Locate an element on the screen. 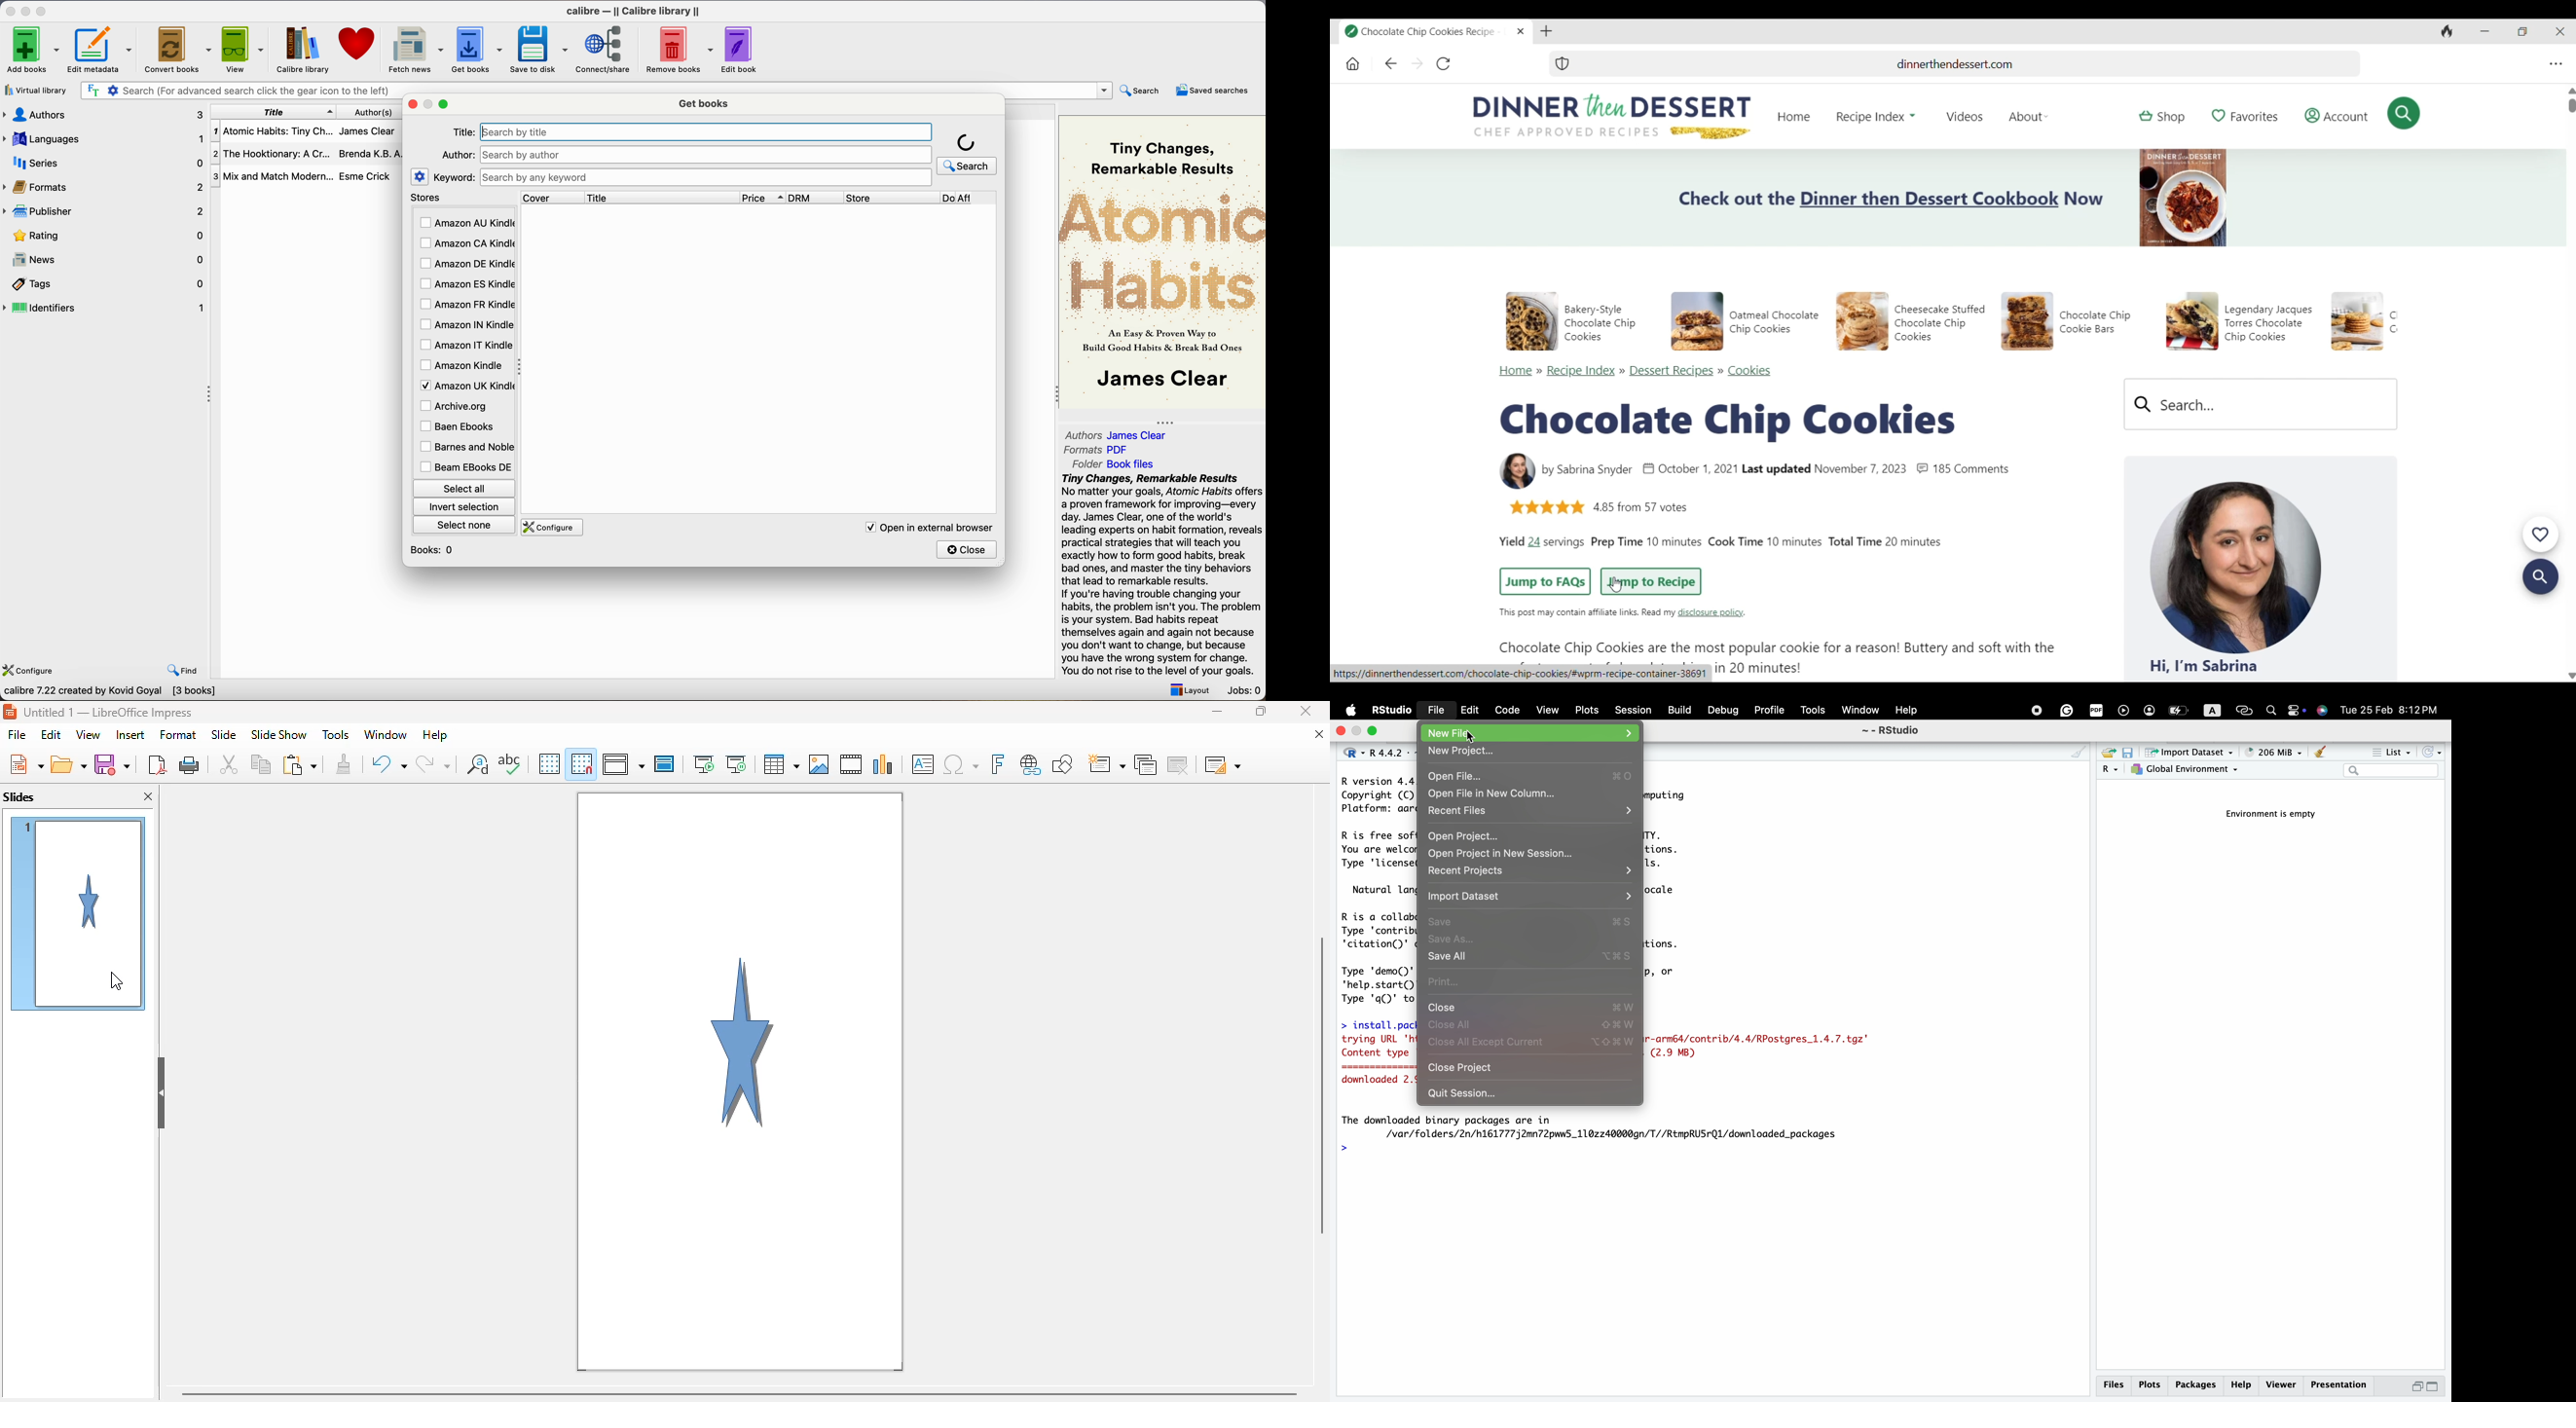 The image size is (2576, 1428). Recipe Index is located at coordinates (1580, 371).